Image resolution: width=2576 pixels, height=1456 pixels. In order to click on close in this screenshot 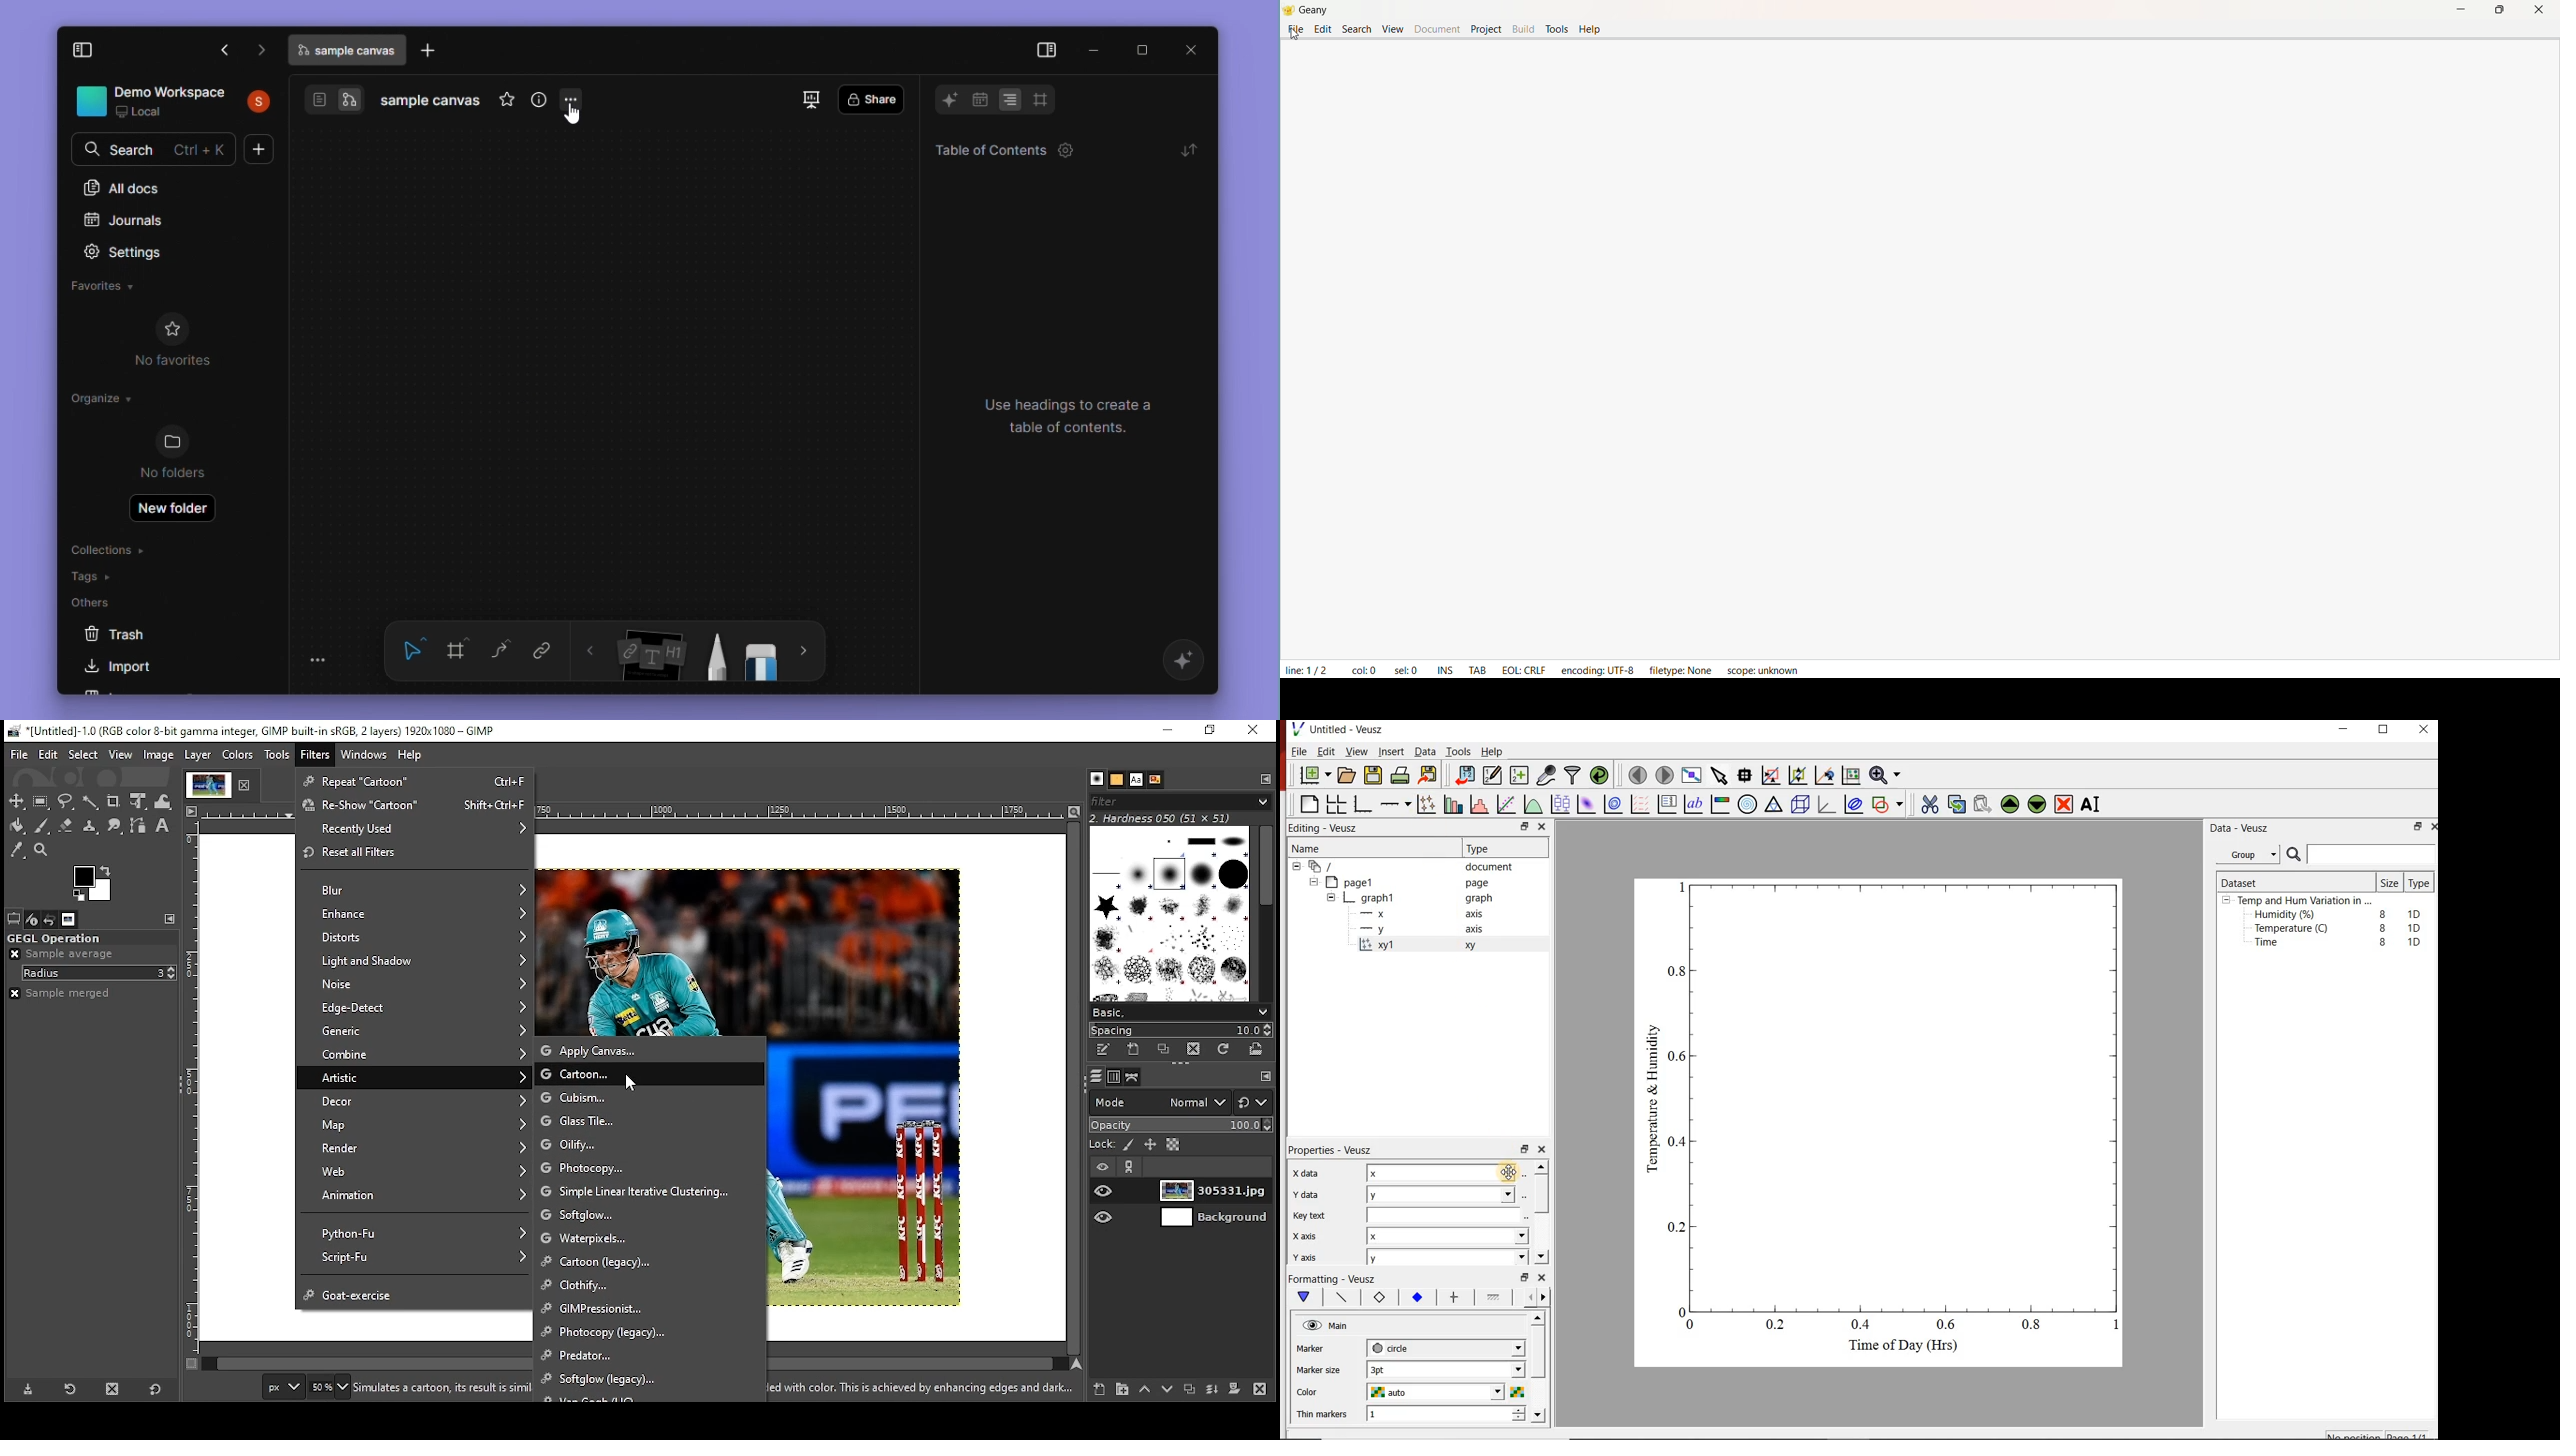, I will do `click(1546, 1150)`.